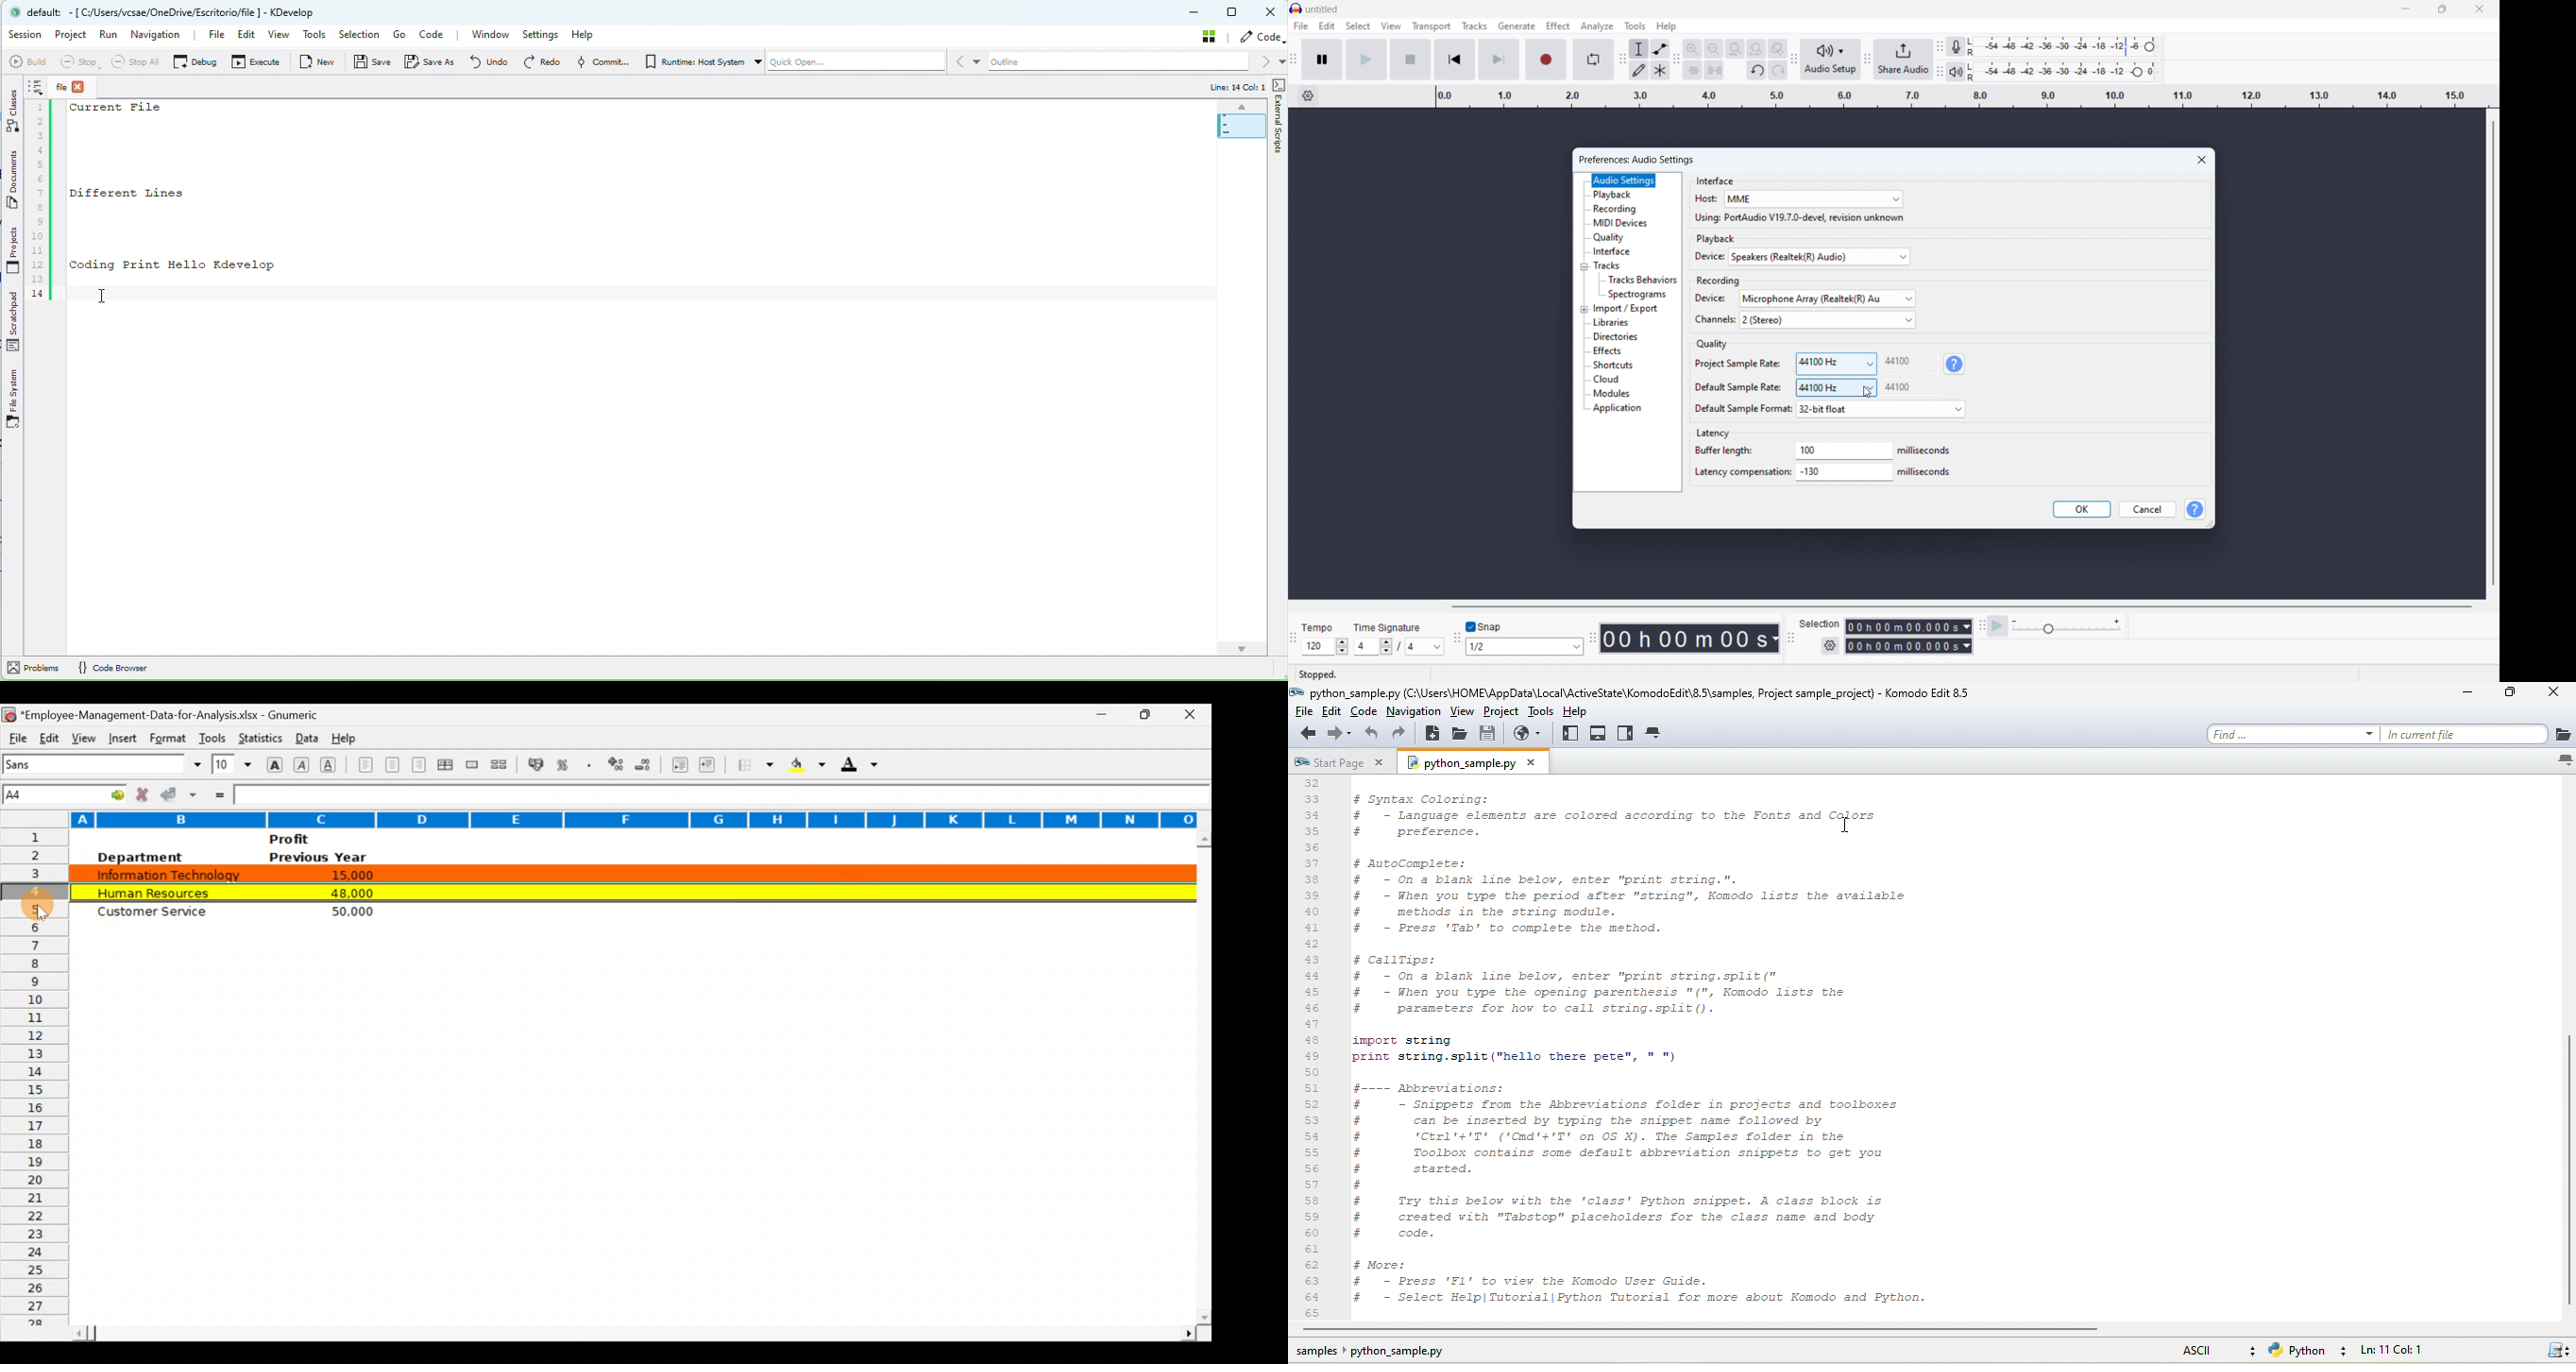 The width and height of the screenshot is (2576, 1372). What do you see at coordinates (158, 914) in the screenshot?
I see `Customer service` at bounding box center [158, 914].